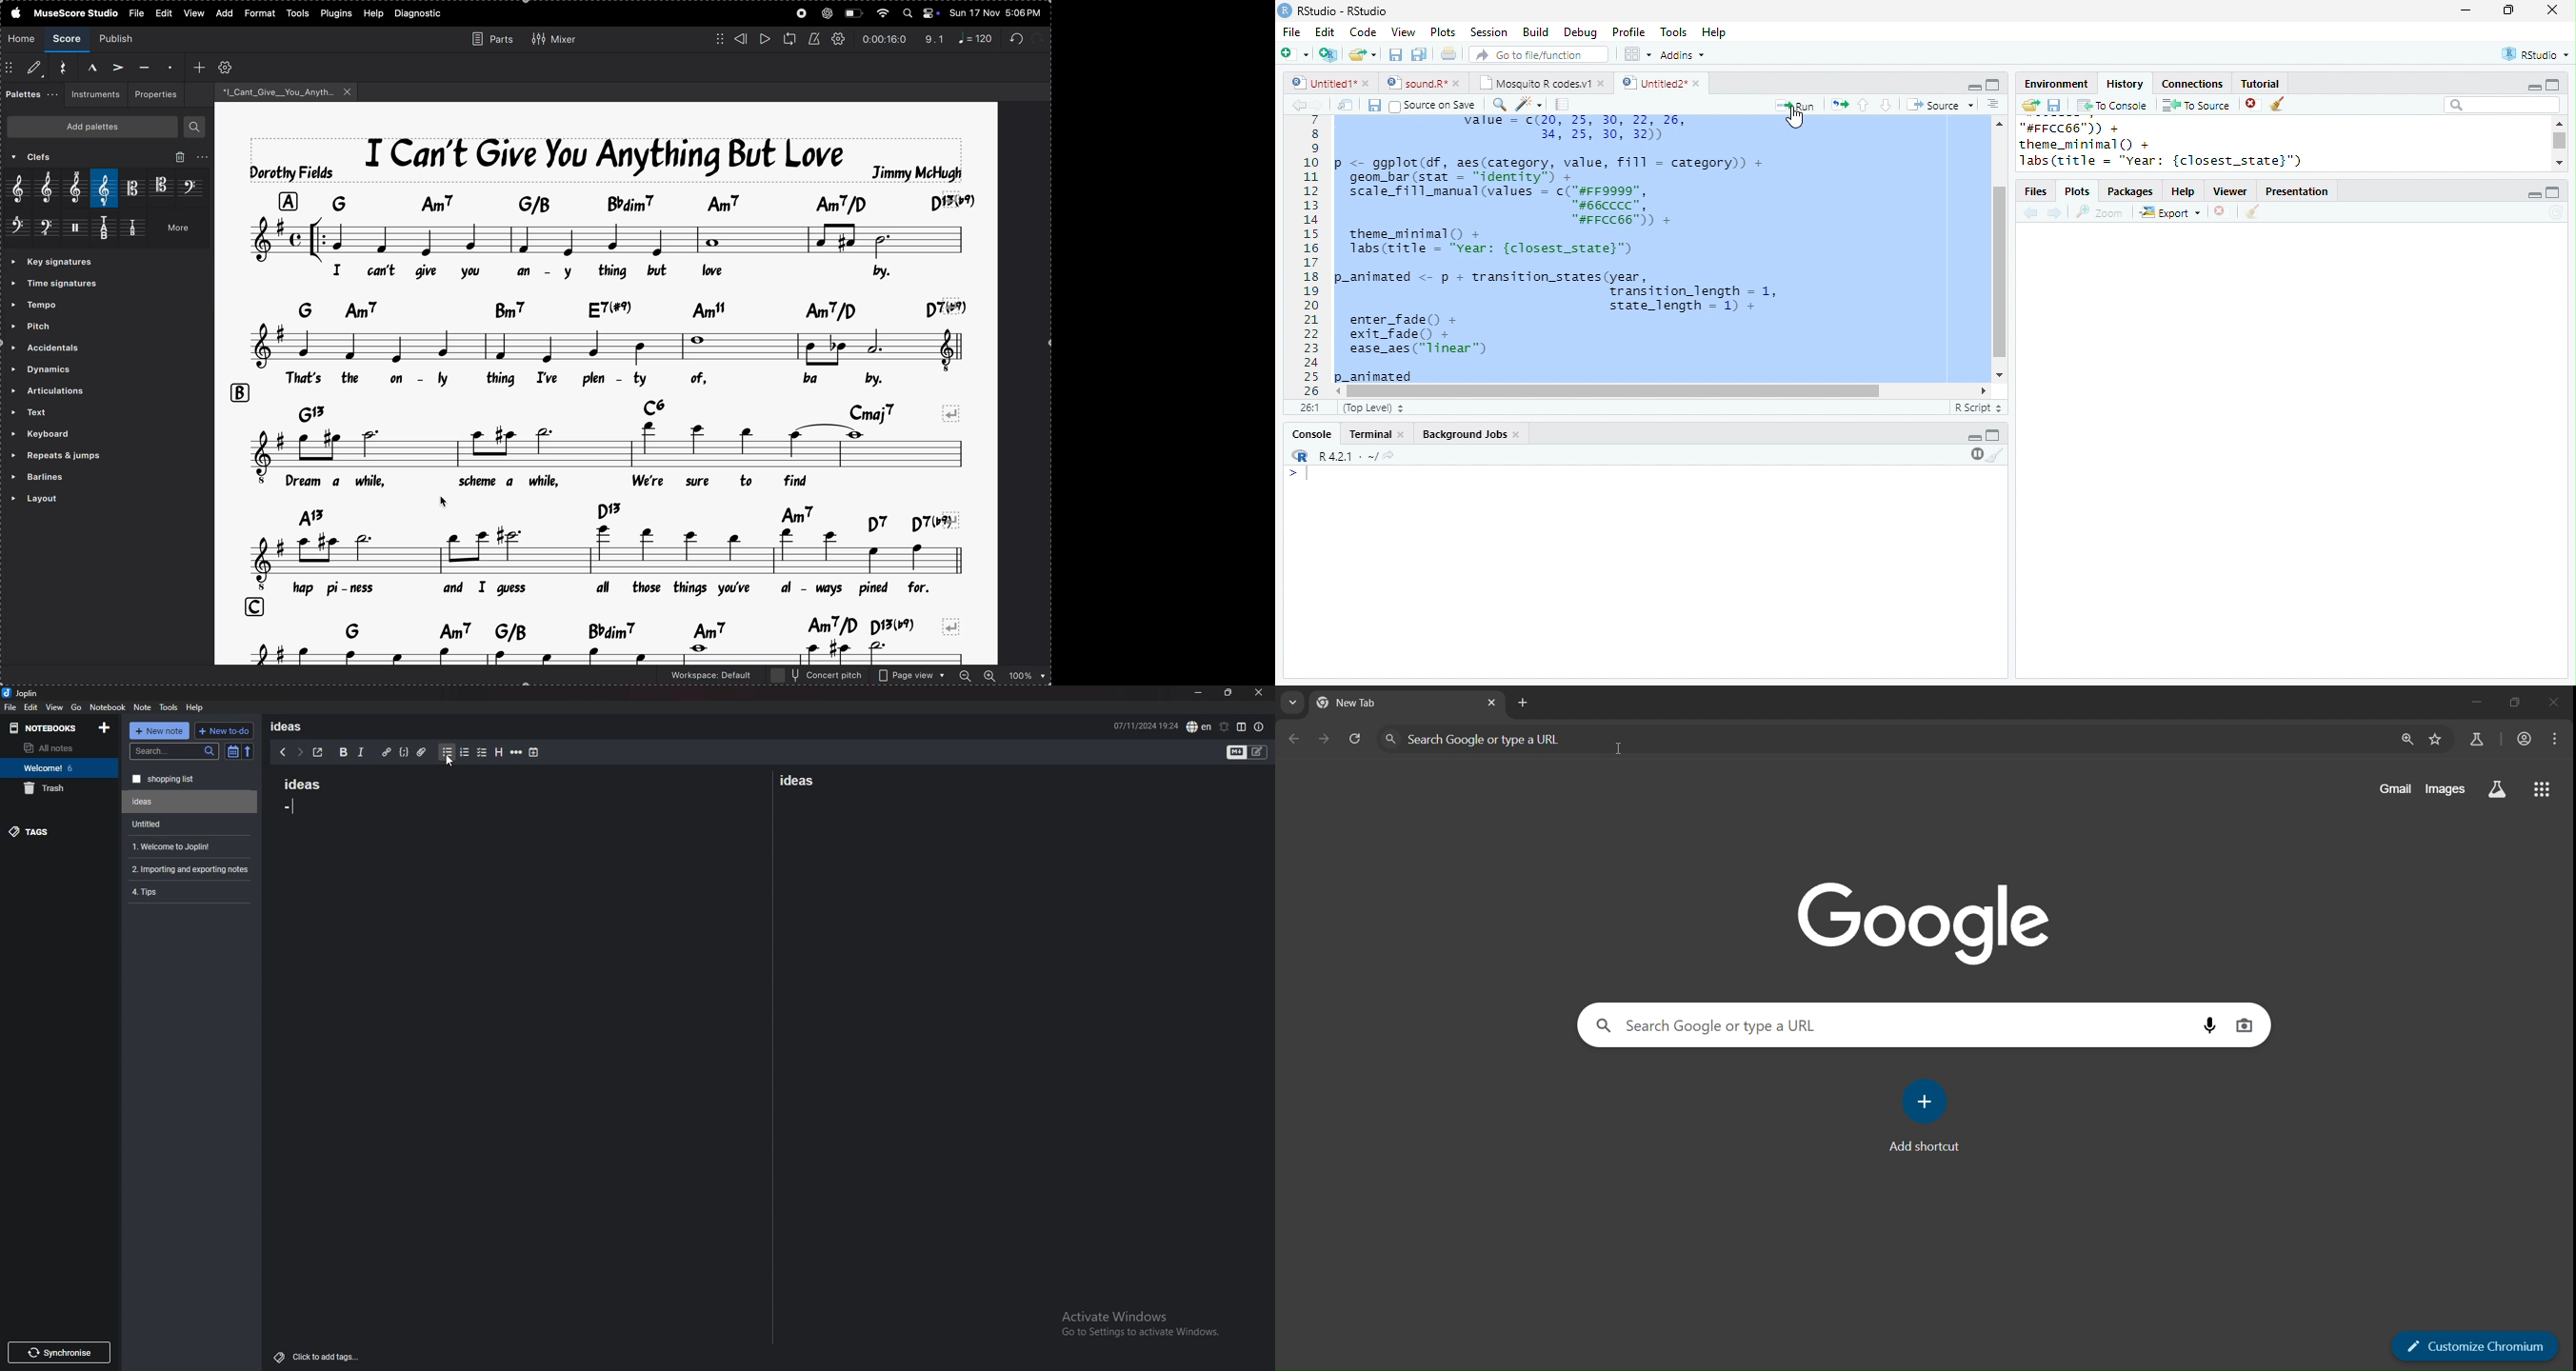 The image size is (2576, 1372). Describe the element at coordinates (464, 753) in the screenshot. I see `numbered list` at that location.